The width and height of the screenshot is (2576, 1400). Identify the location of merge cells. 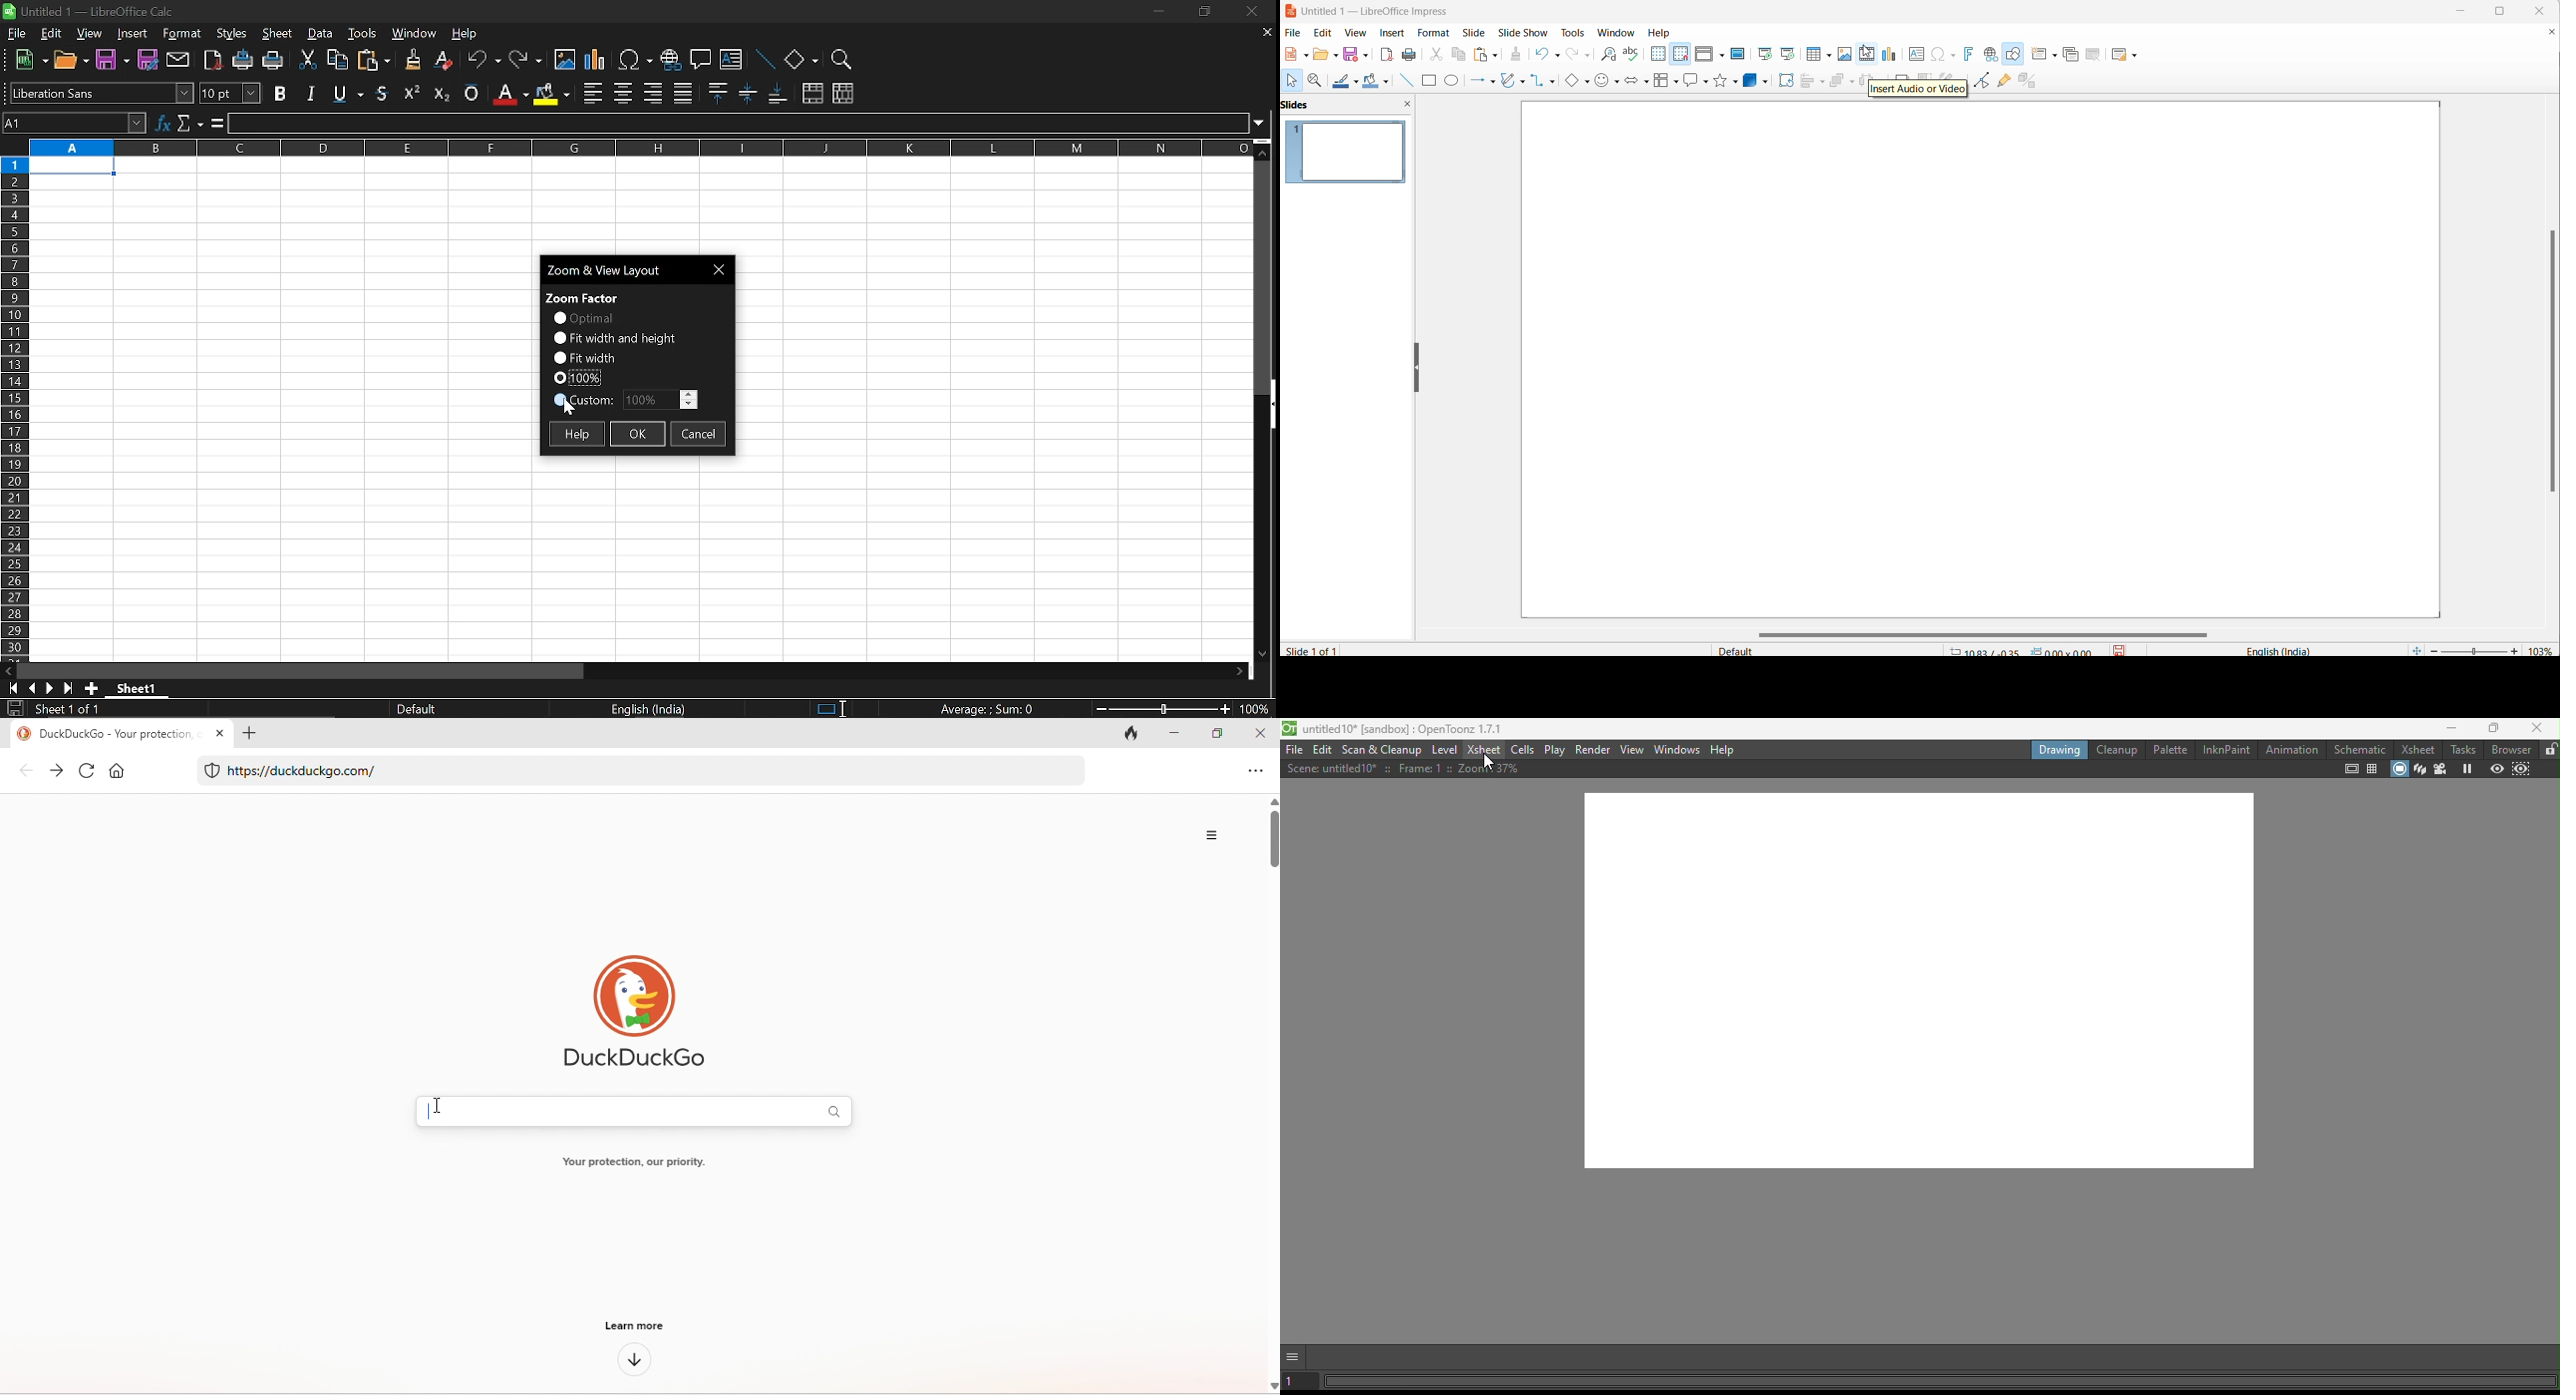
(813, 95).